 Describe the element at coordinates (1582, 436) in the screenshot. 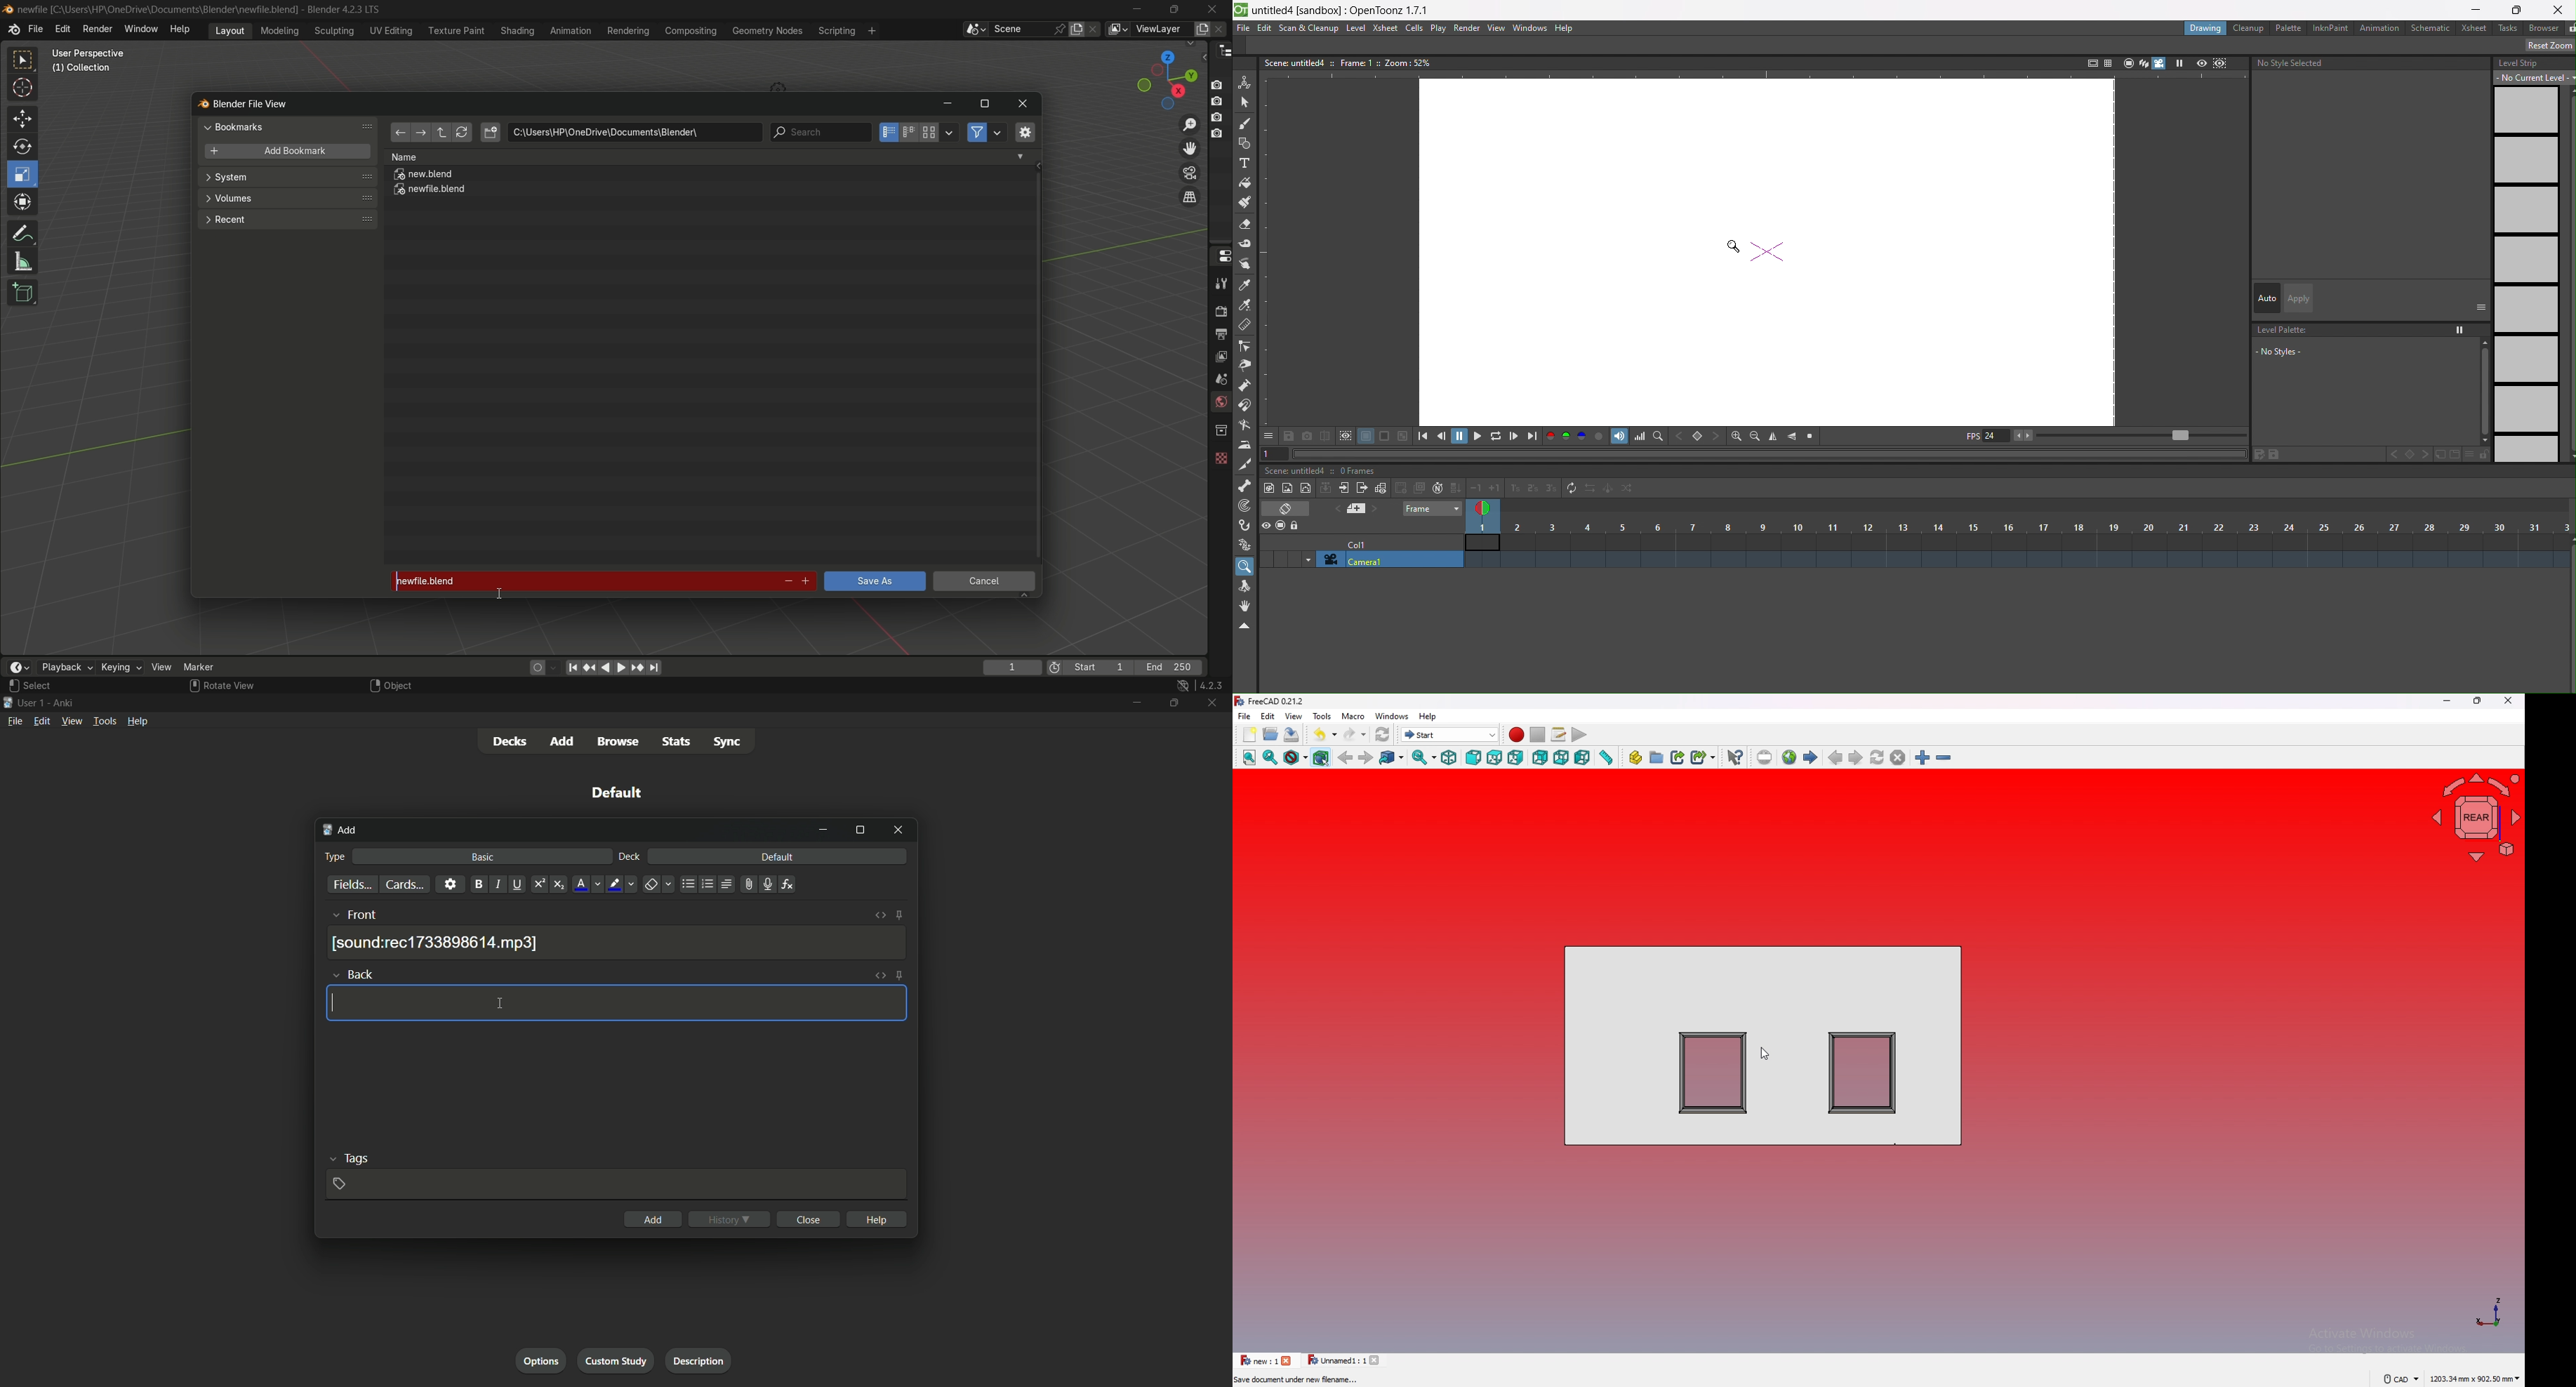

I see `` at that location.